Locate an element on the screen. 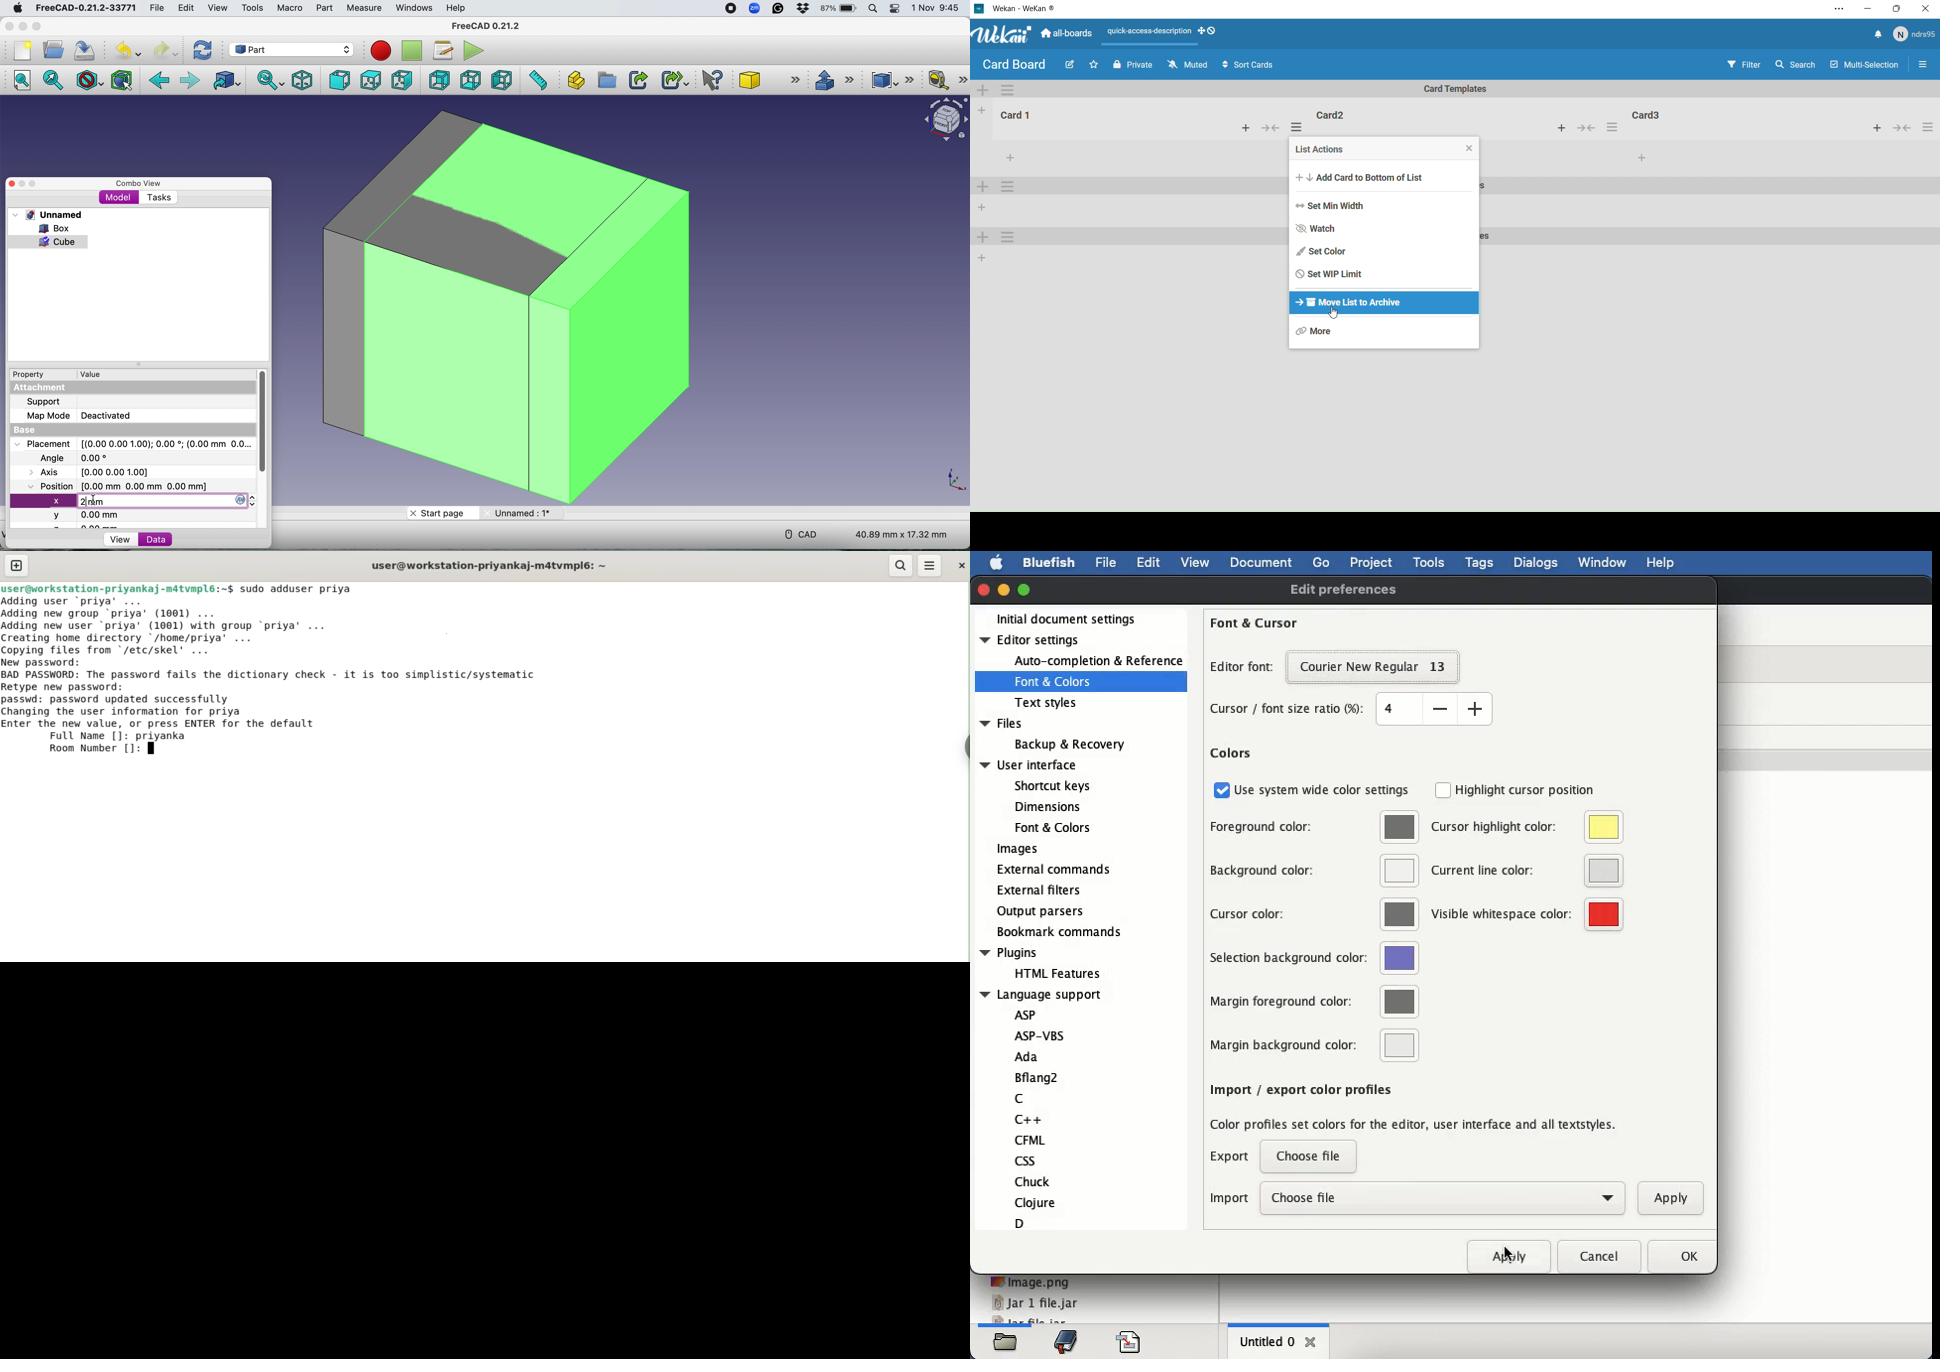  Windows is located at coordinates (414, 8).